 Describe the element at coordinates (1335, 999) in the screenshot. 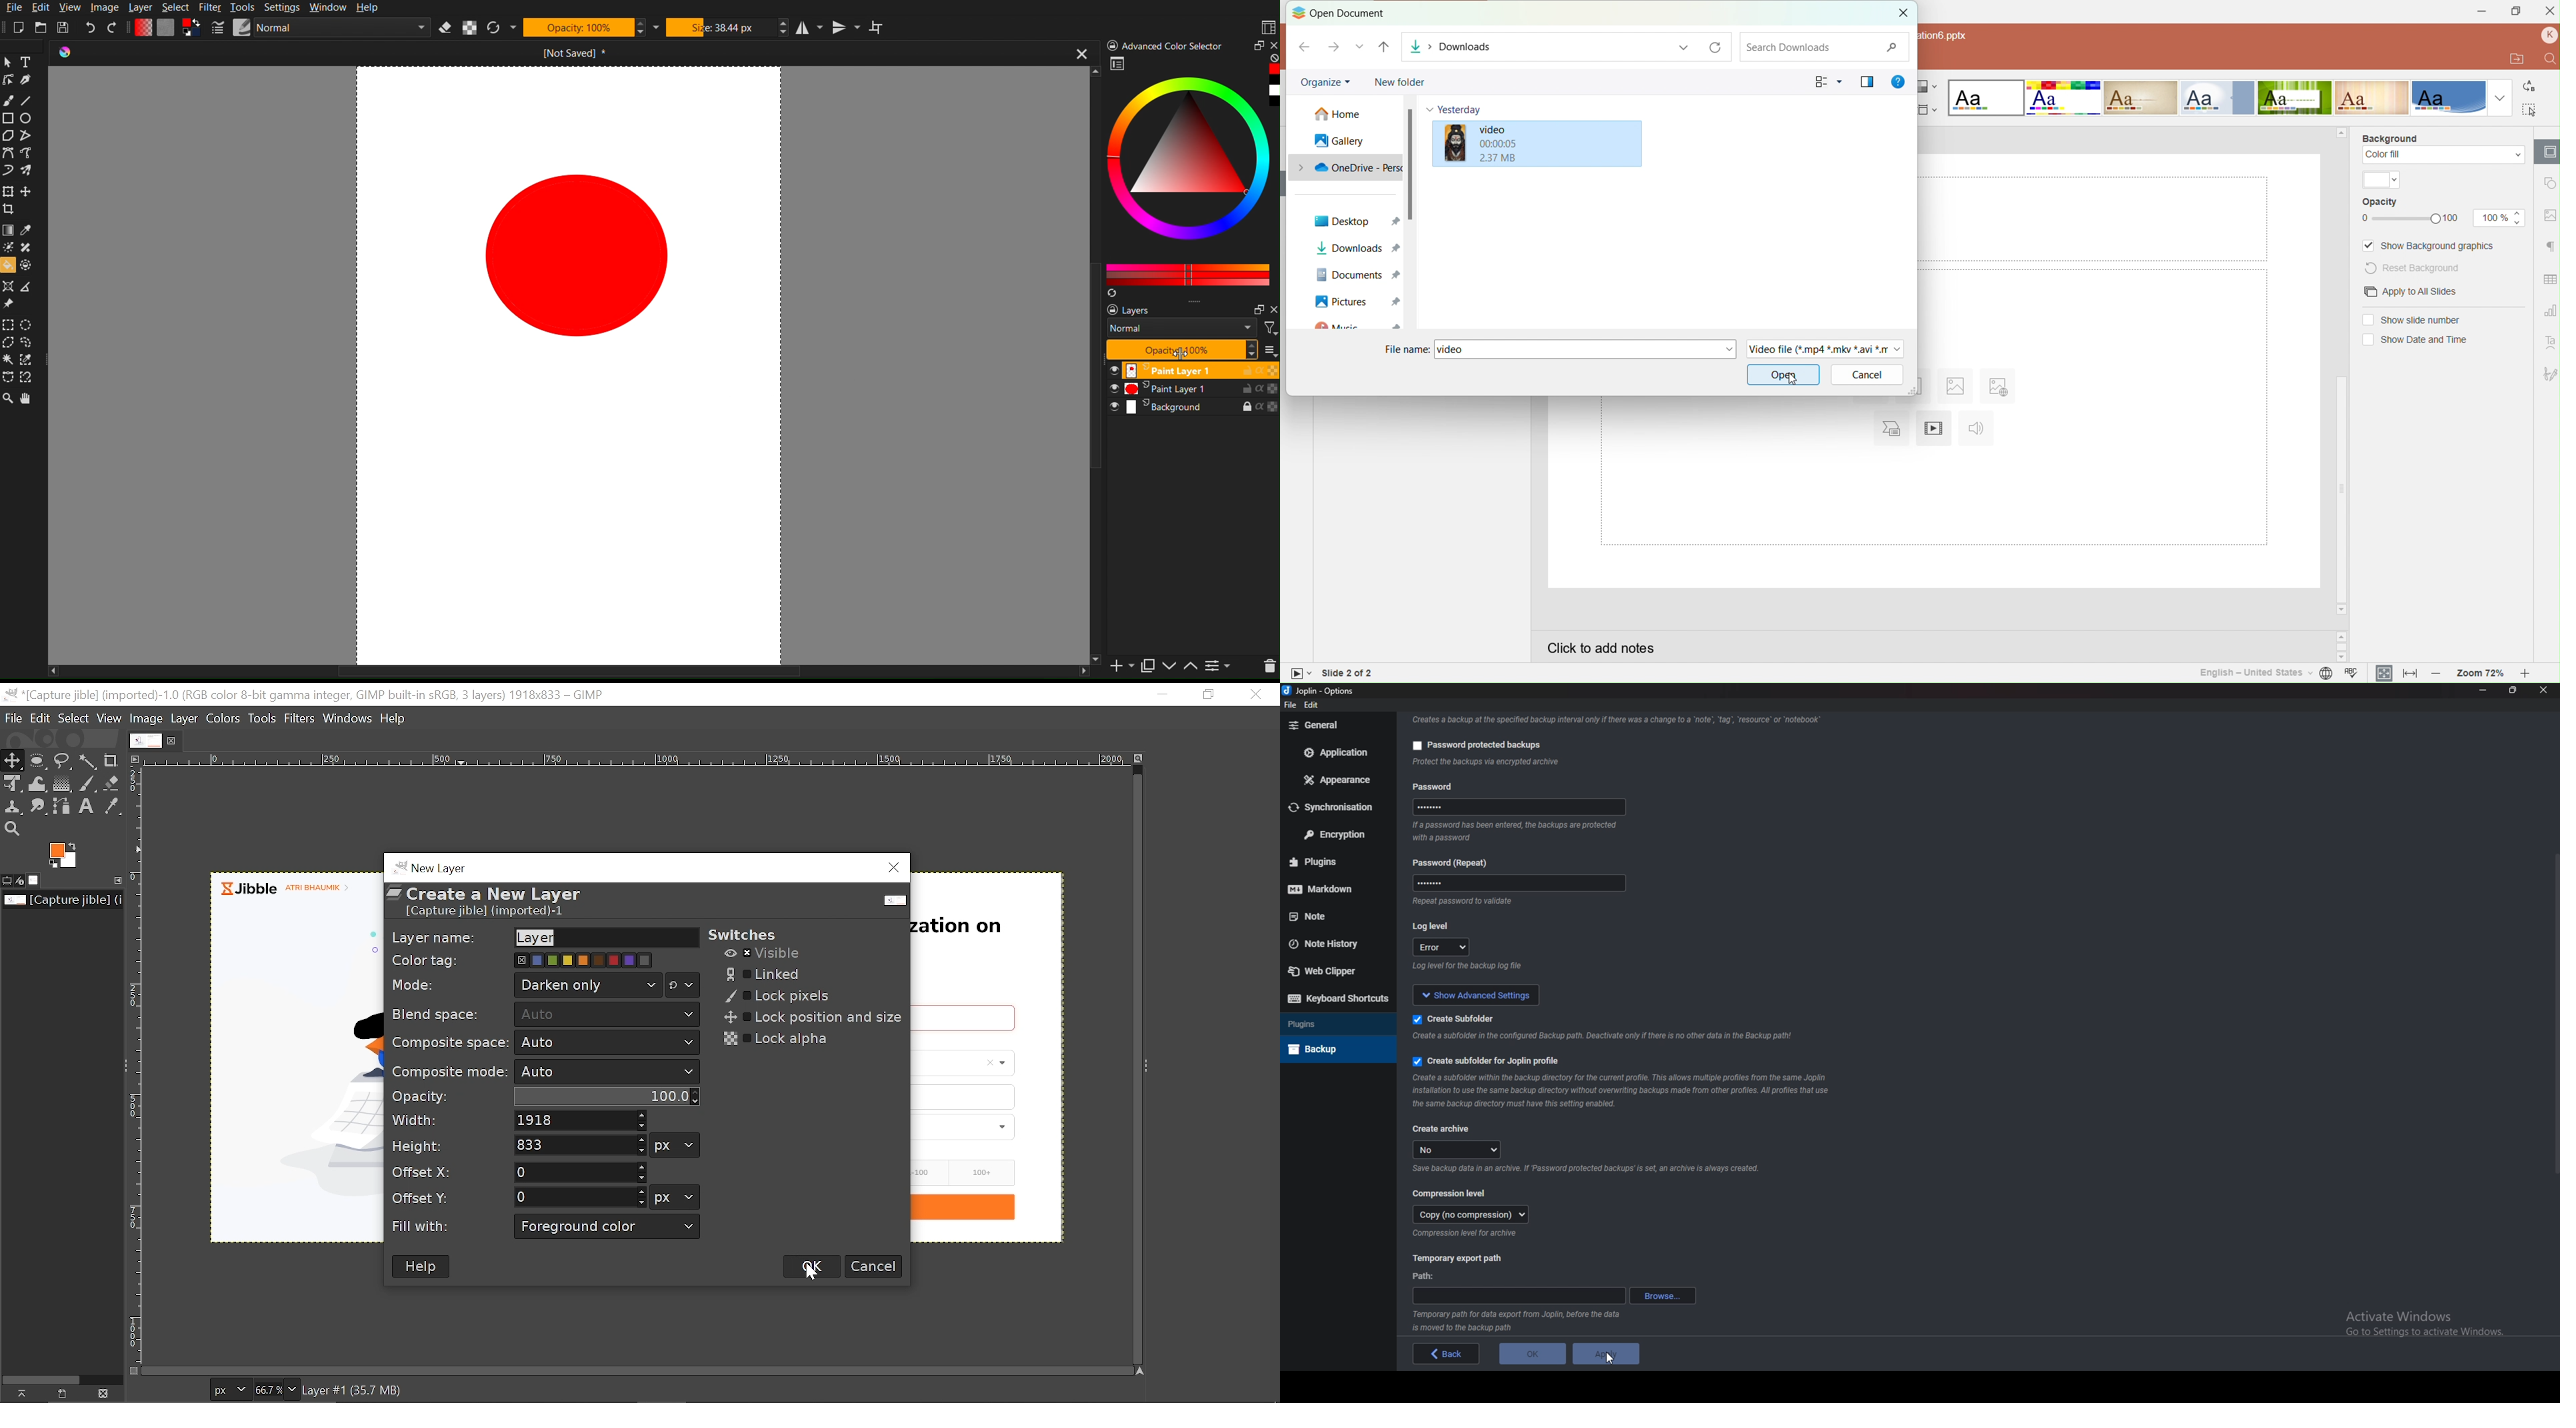

I see `Keyboard shortcuts` at that location.